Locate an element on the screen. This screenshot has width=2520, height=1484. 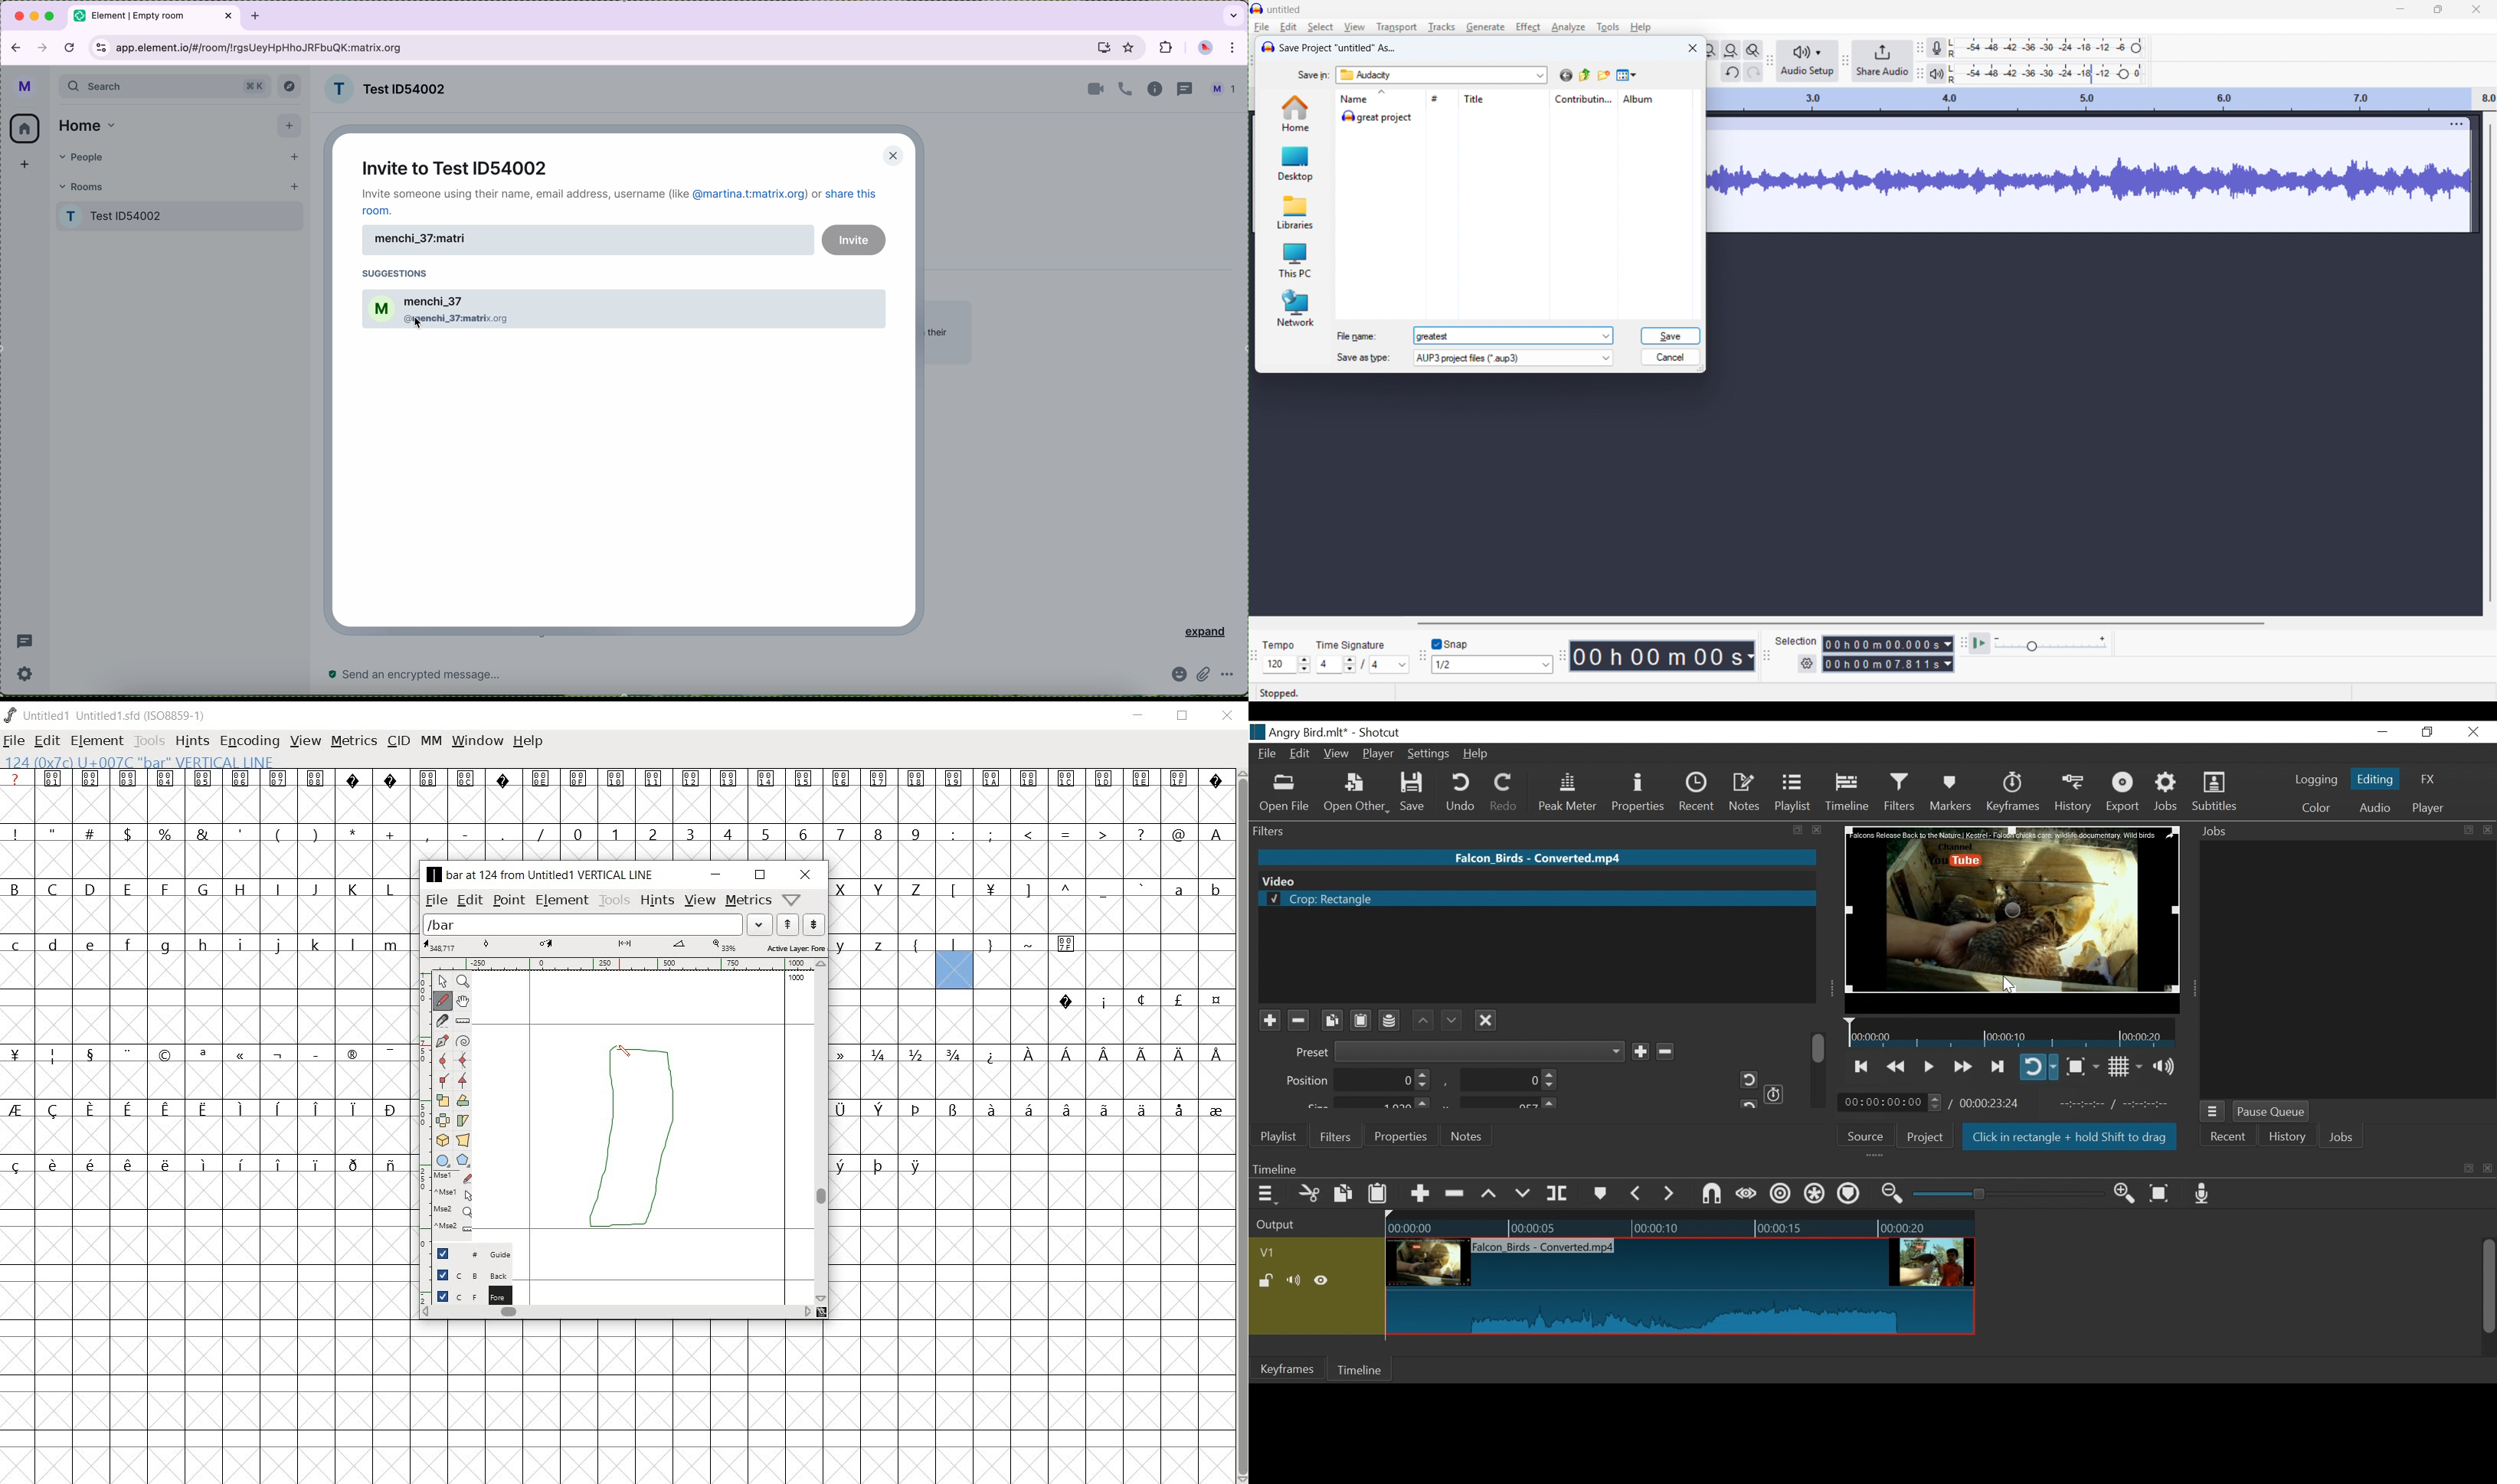
URL is located at coordinates (260, 48).